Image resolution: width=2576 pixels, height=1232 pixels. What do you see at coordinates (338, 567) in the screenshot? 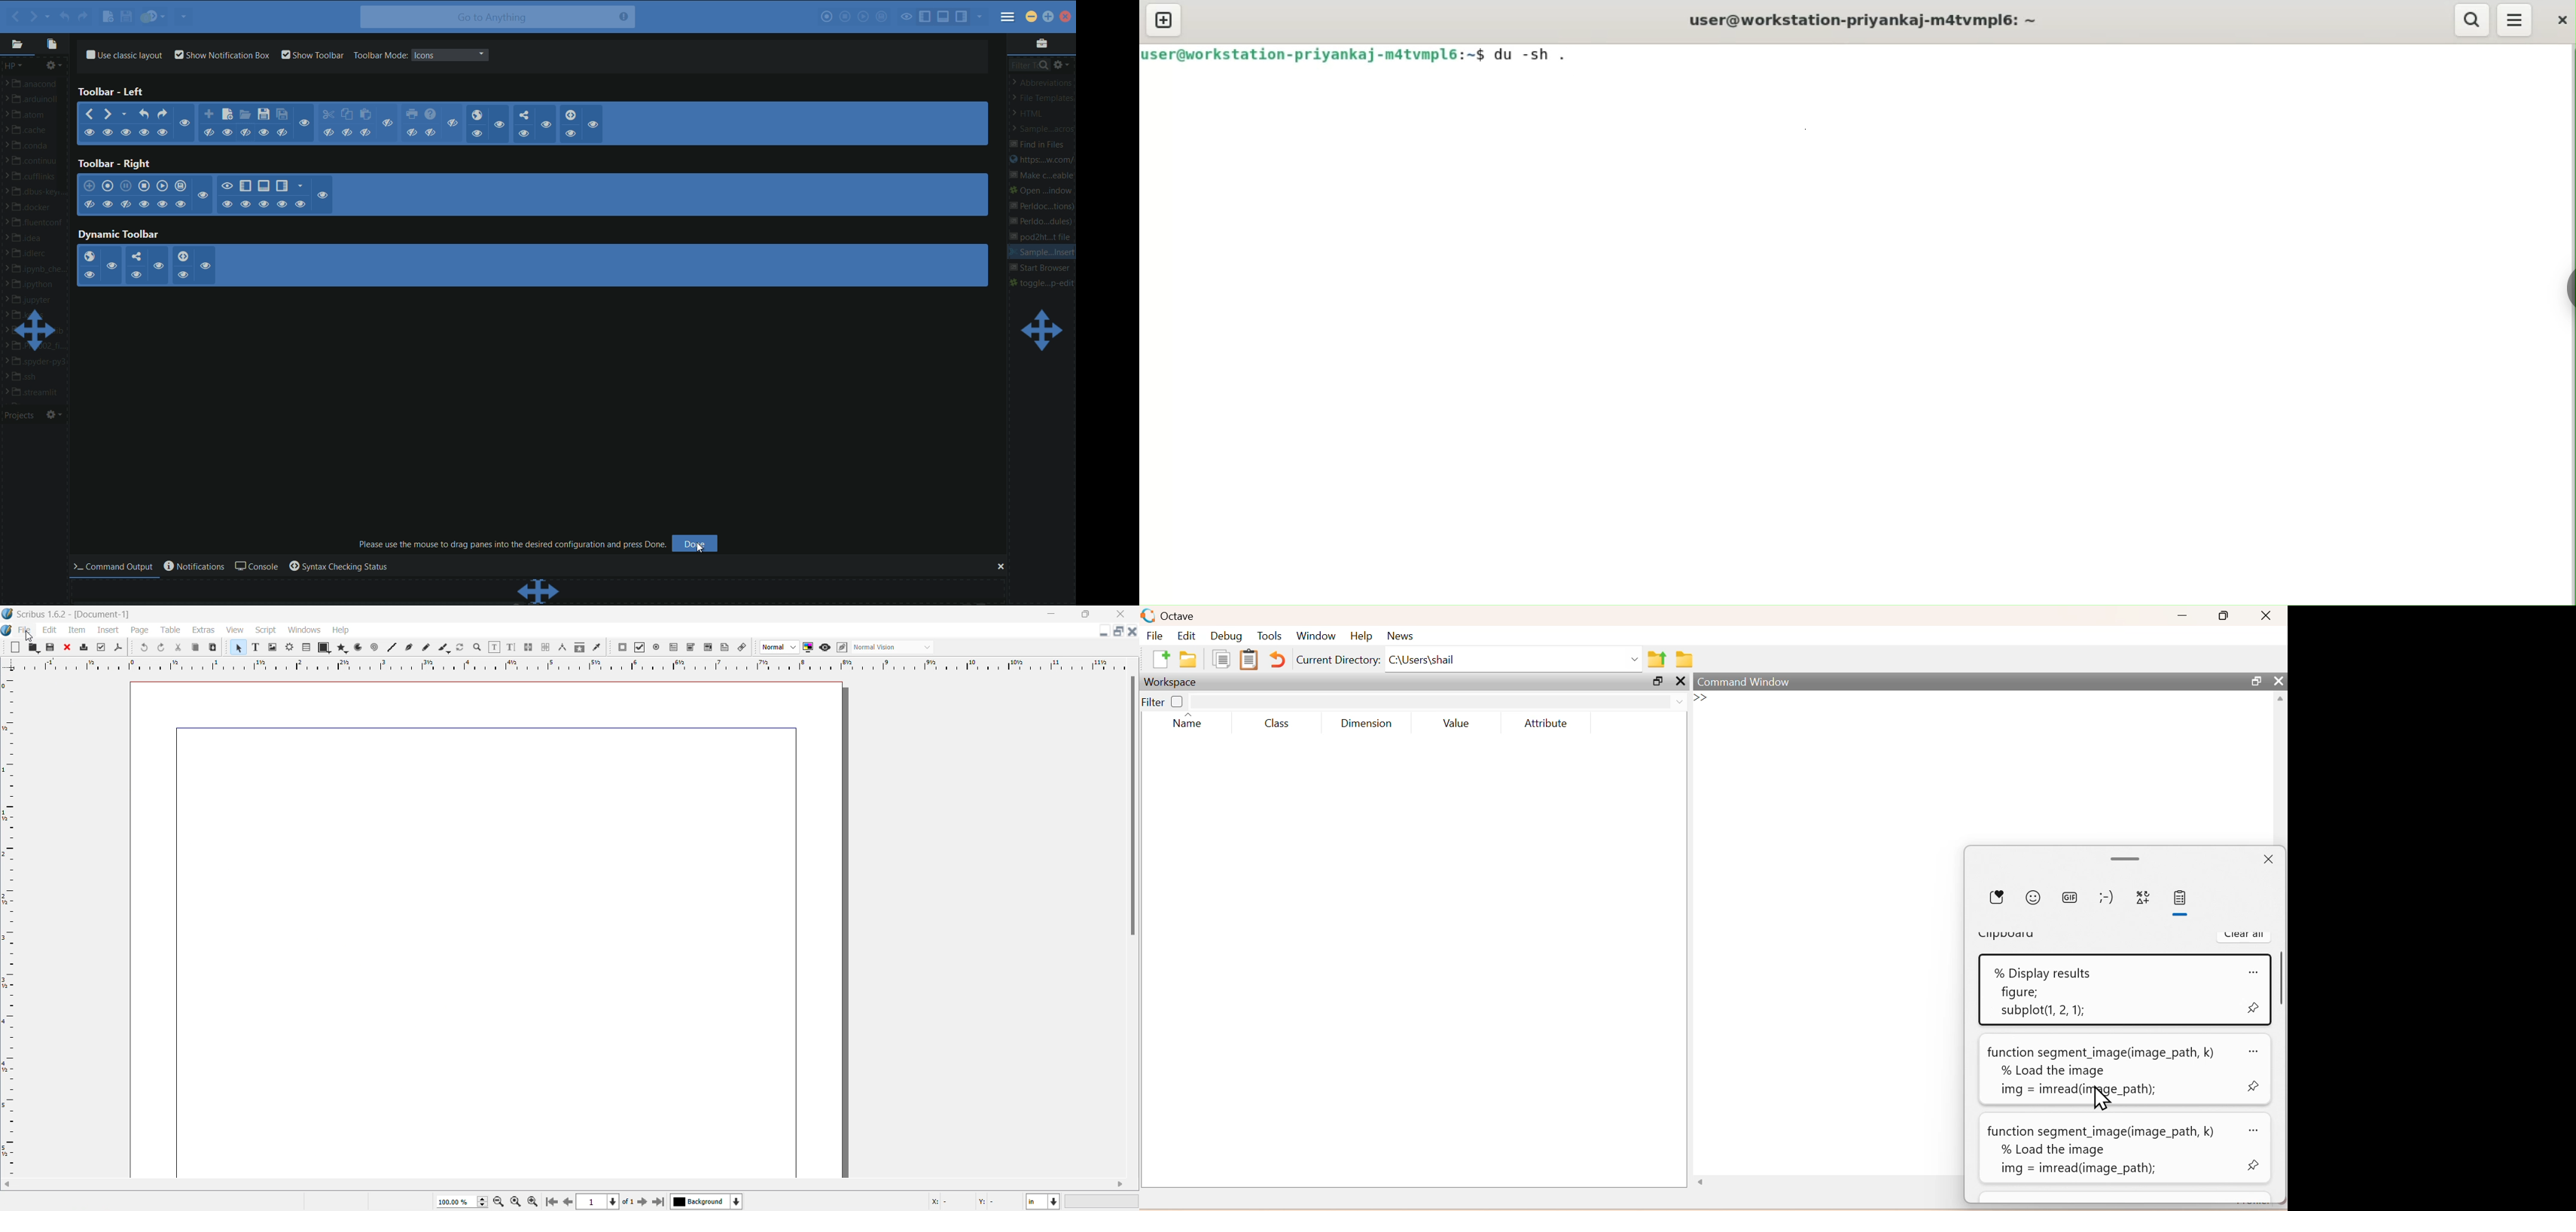
I see `syntax checking status` at bounding box center [338, 567].